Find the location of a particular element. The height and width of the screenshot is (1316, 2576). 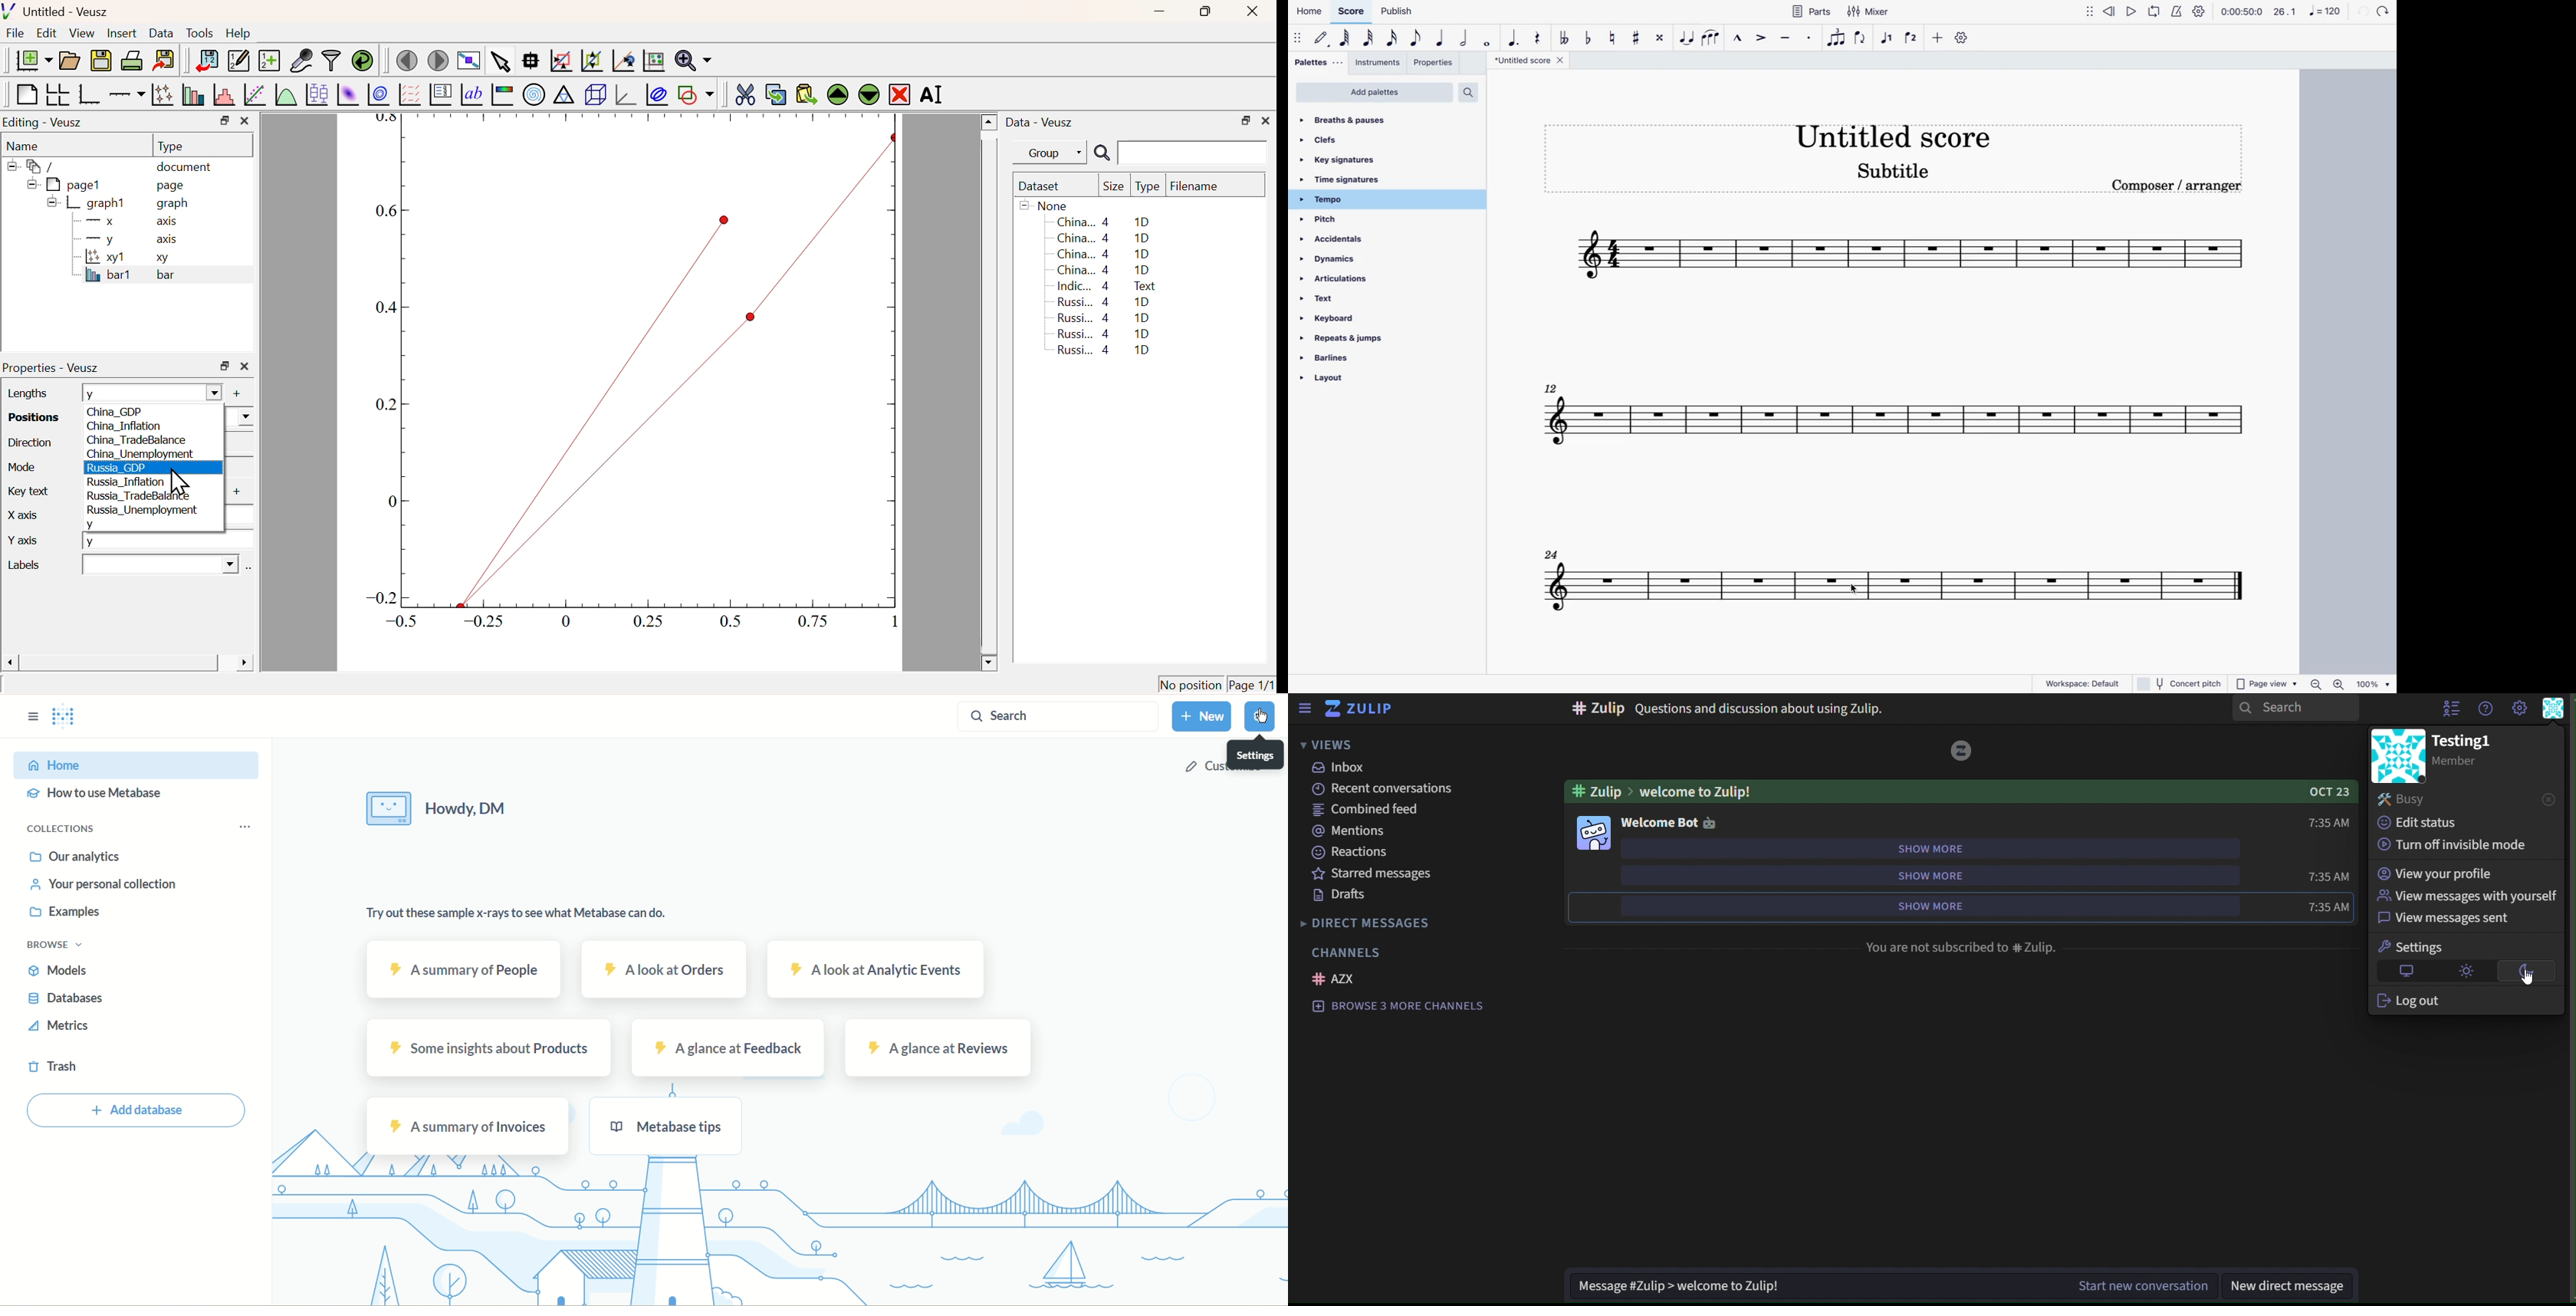

settings is located at coordinates (2414, 947).